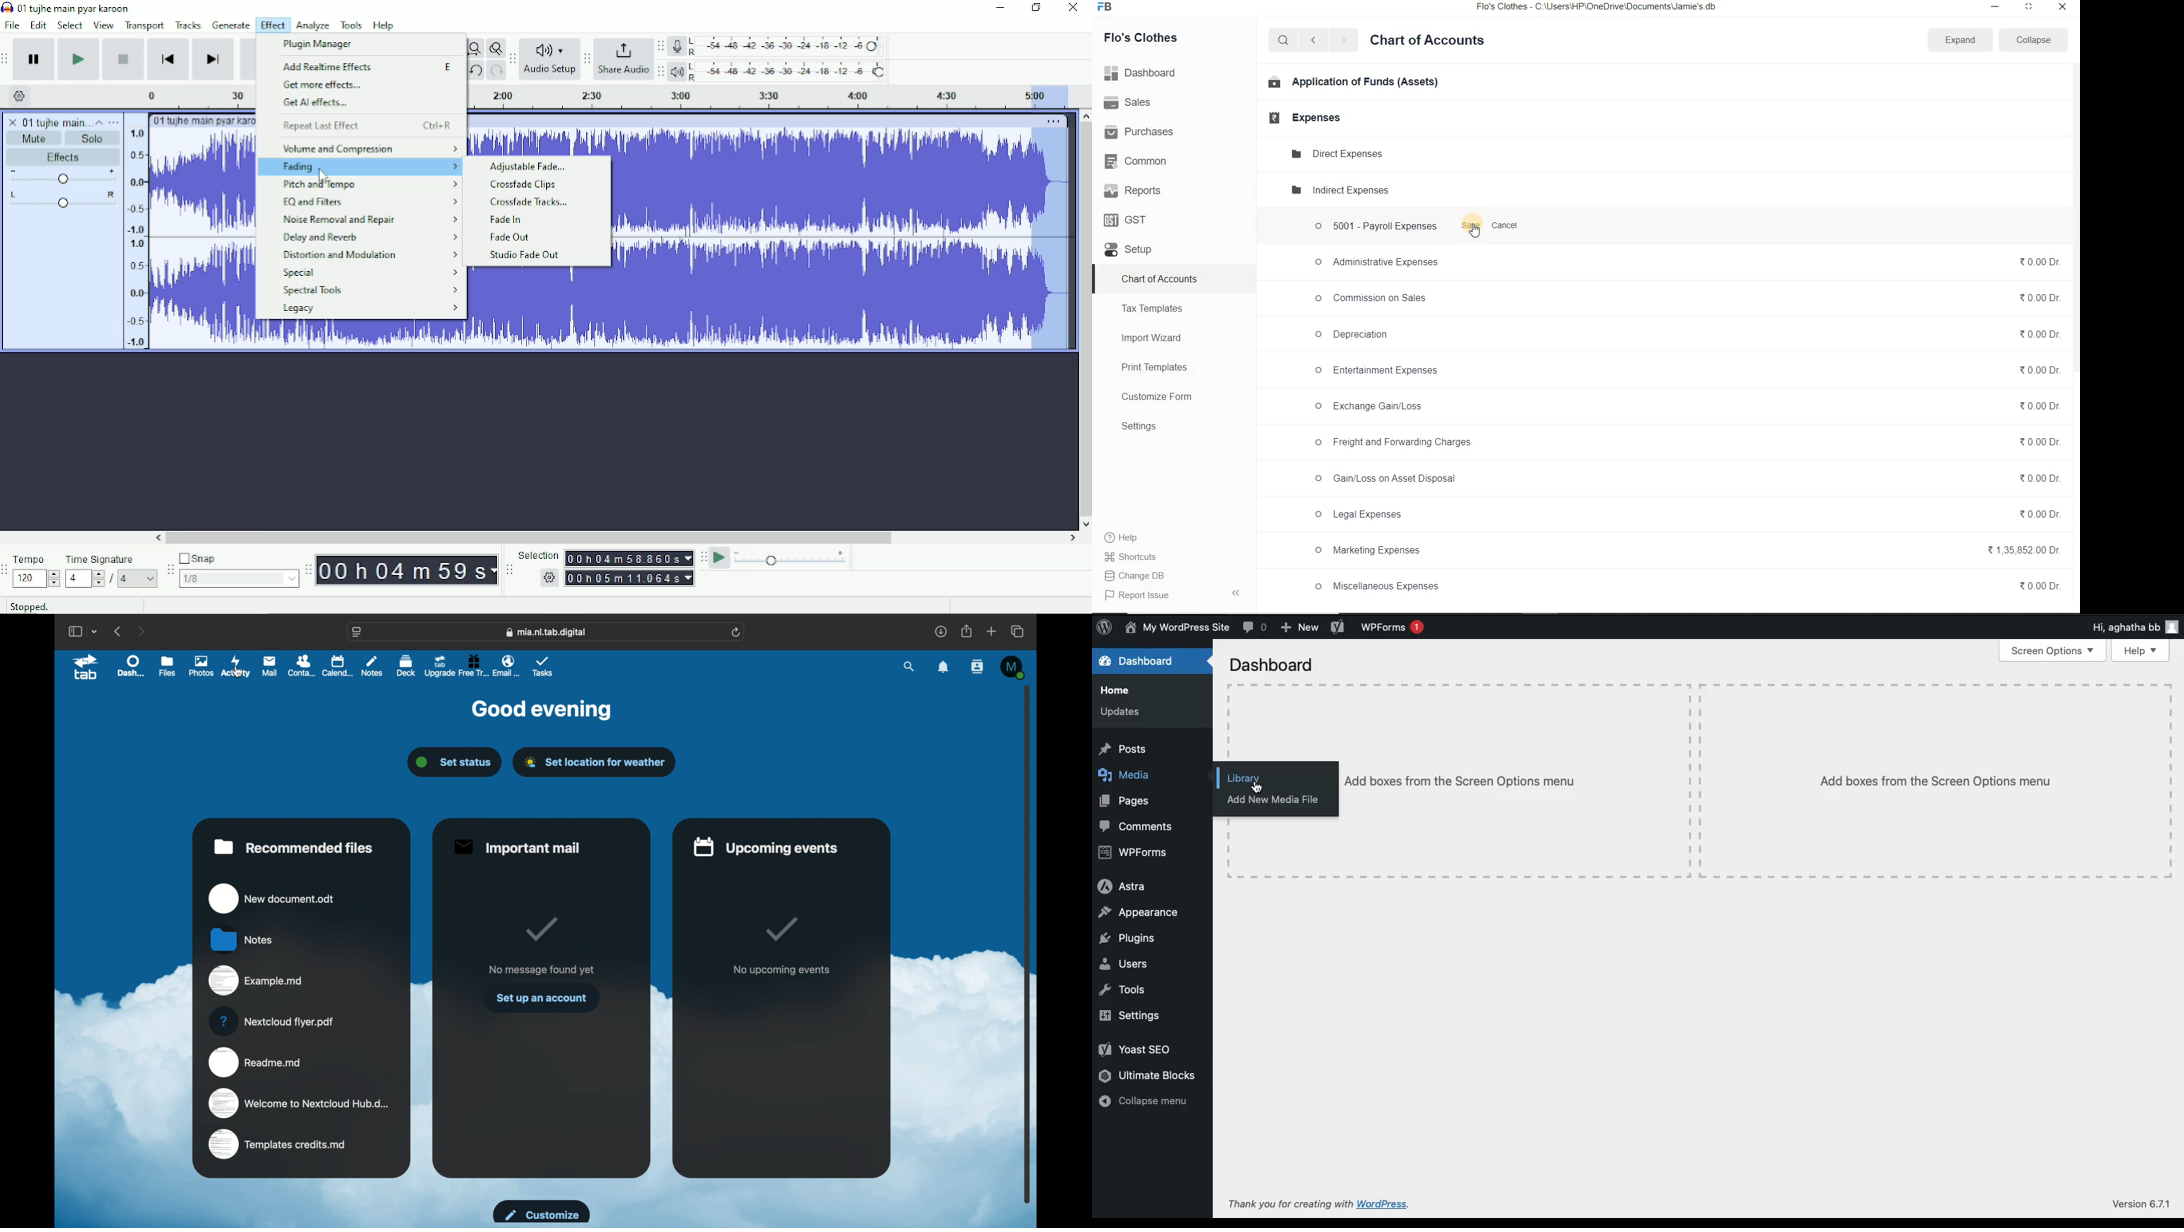  Describe the element at coordinates (1104, 627) in the screenshot. I see `WordPress logo` at that location.